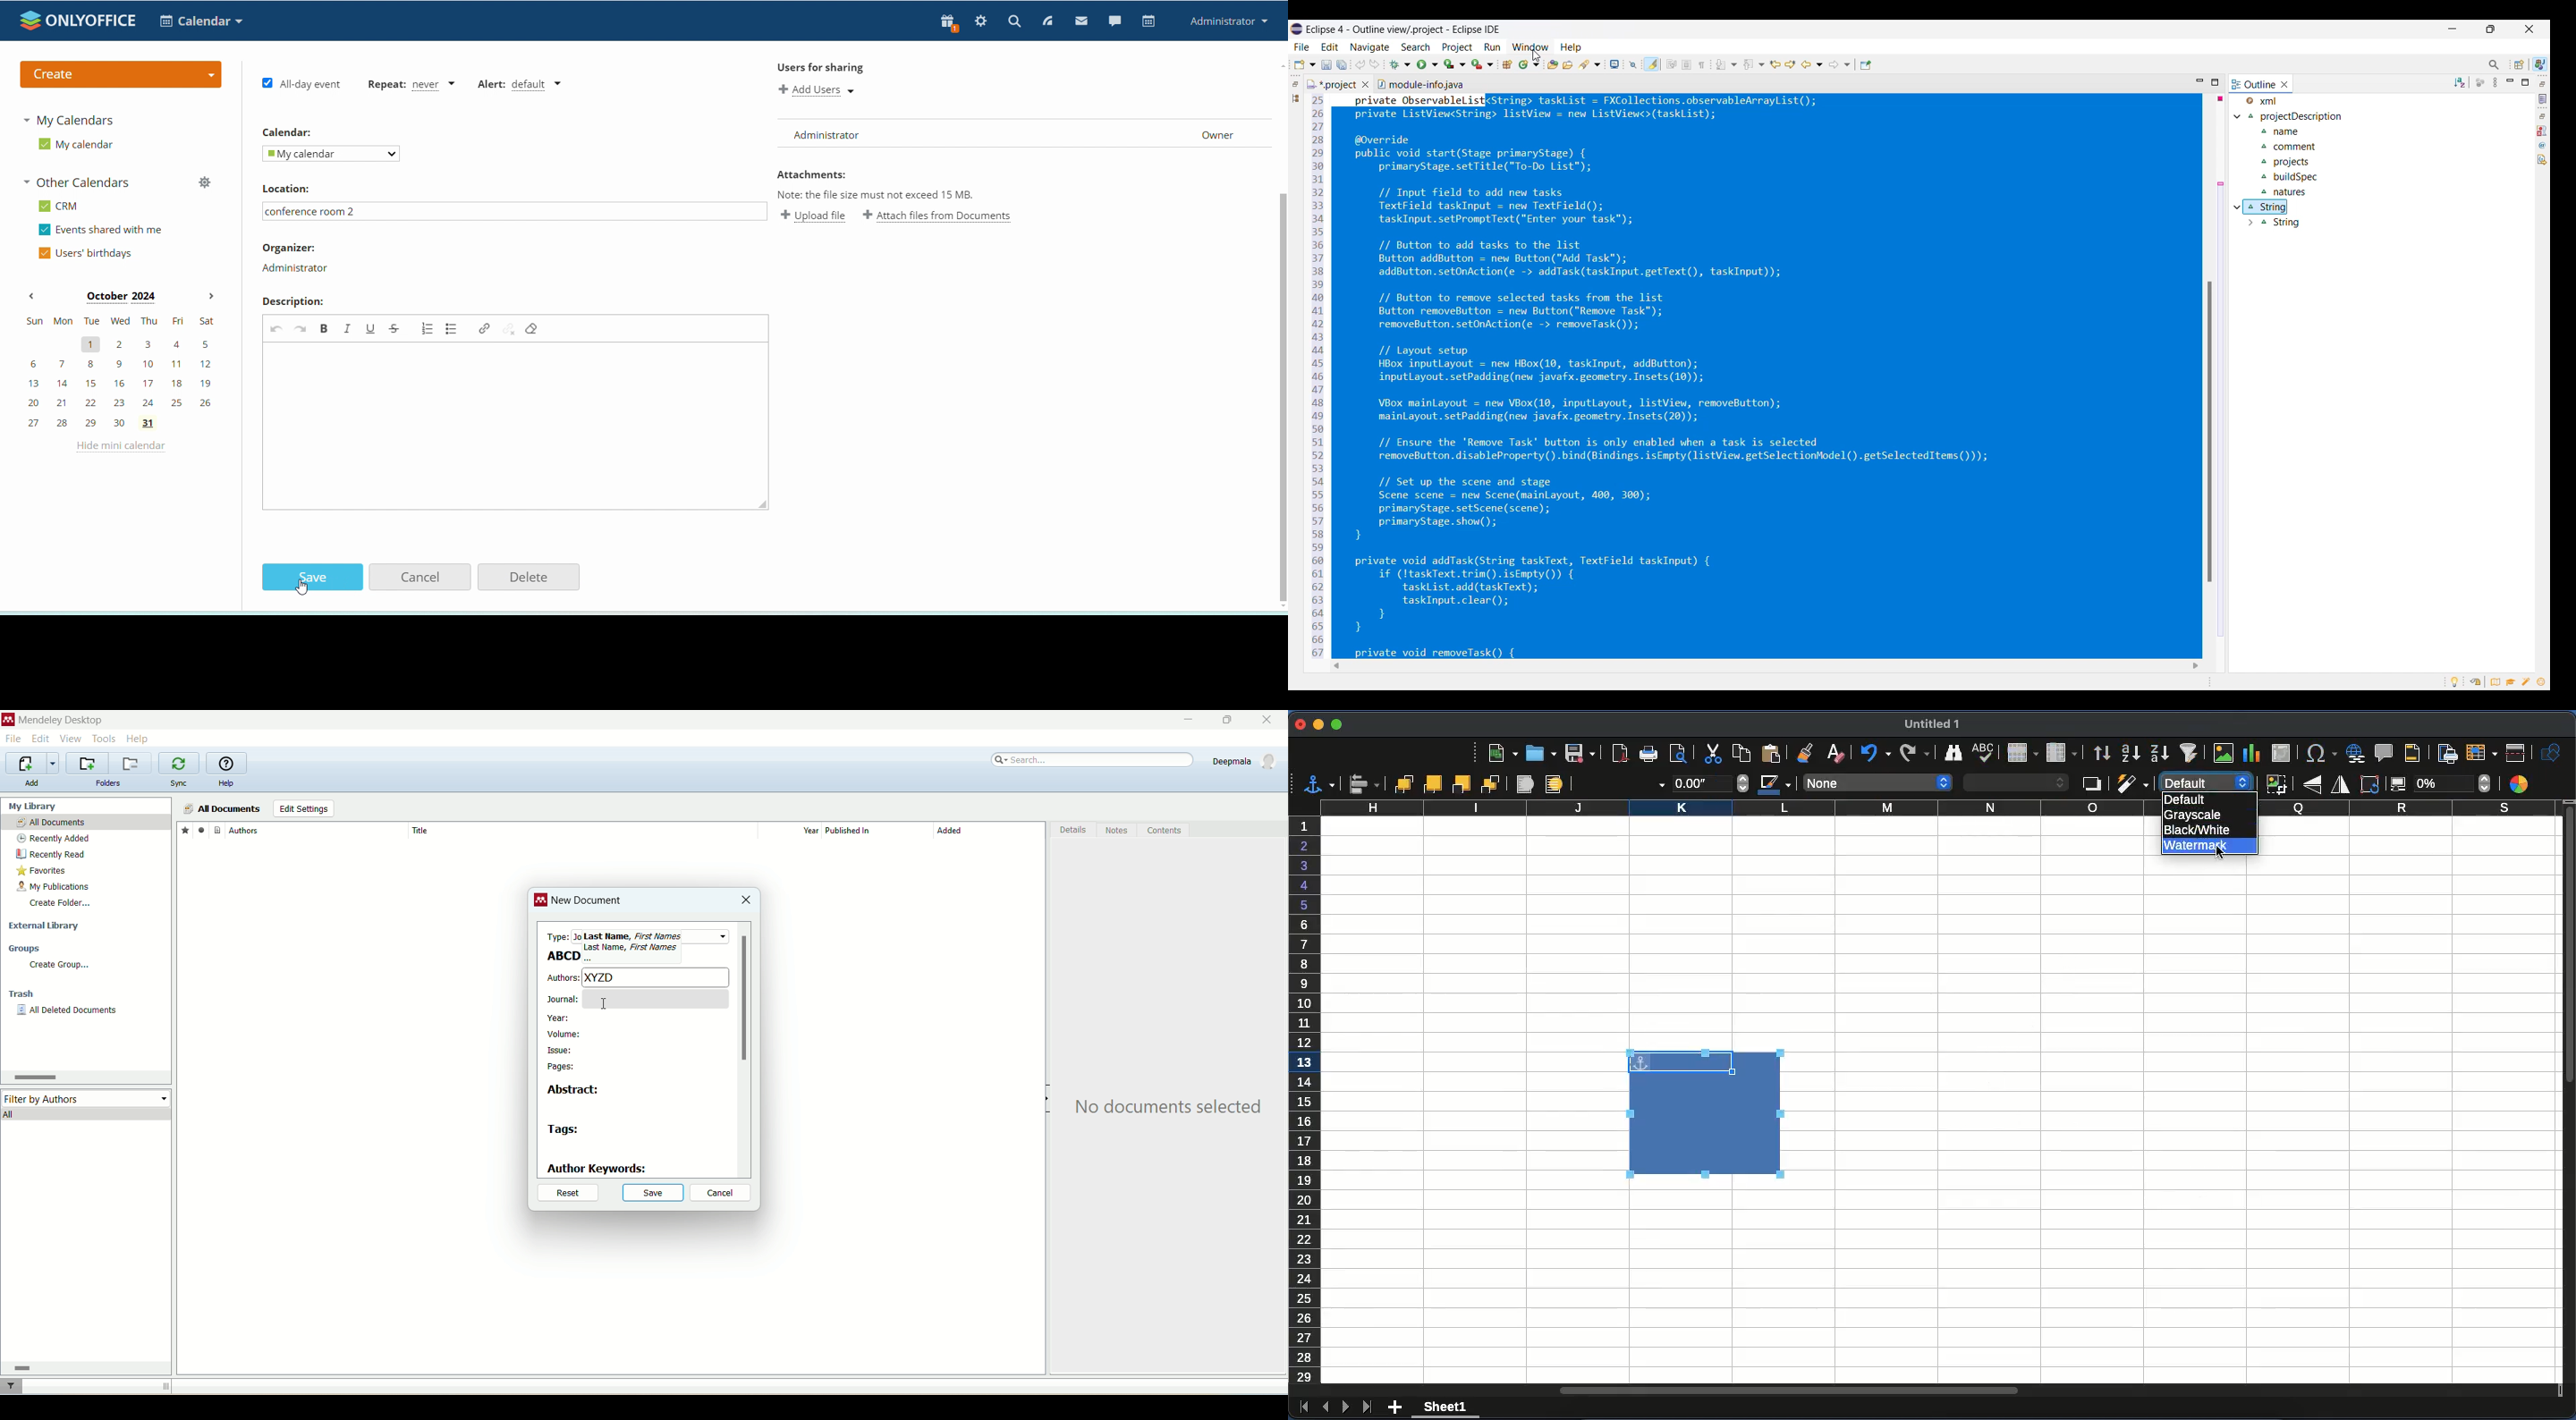 The image size is (2576, 1428). What do you see at coordinates (2515, 754) in the screenshot?
I see `split window` at bounding box center [2515, 754].